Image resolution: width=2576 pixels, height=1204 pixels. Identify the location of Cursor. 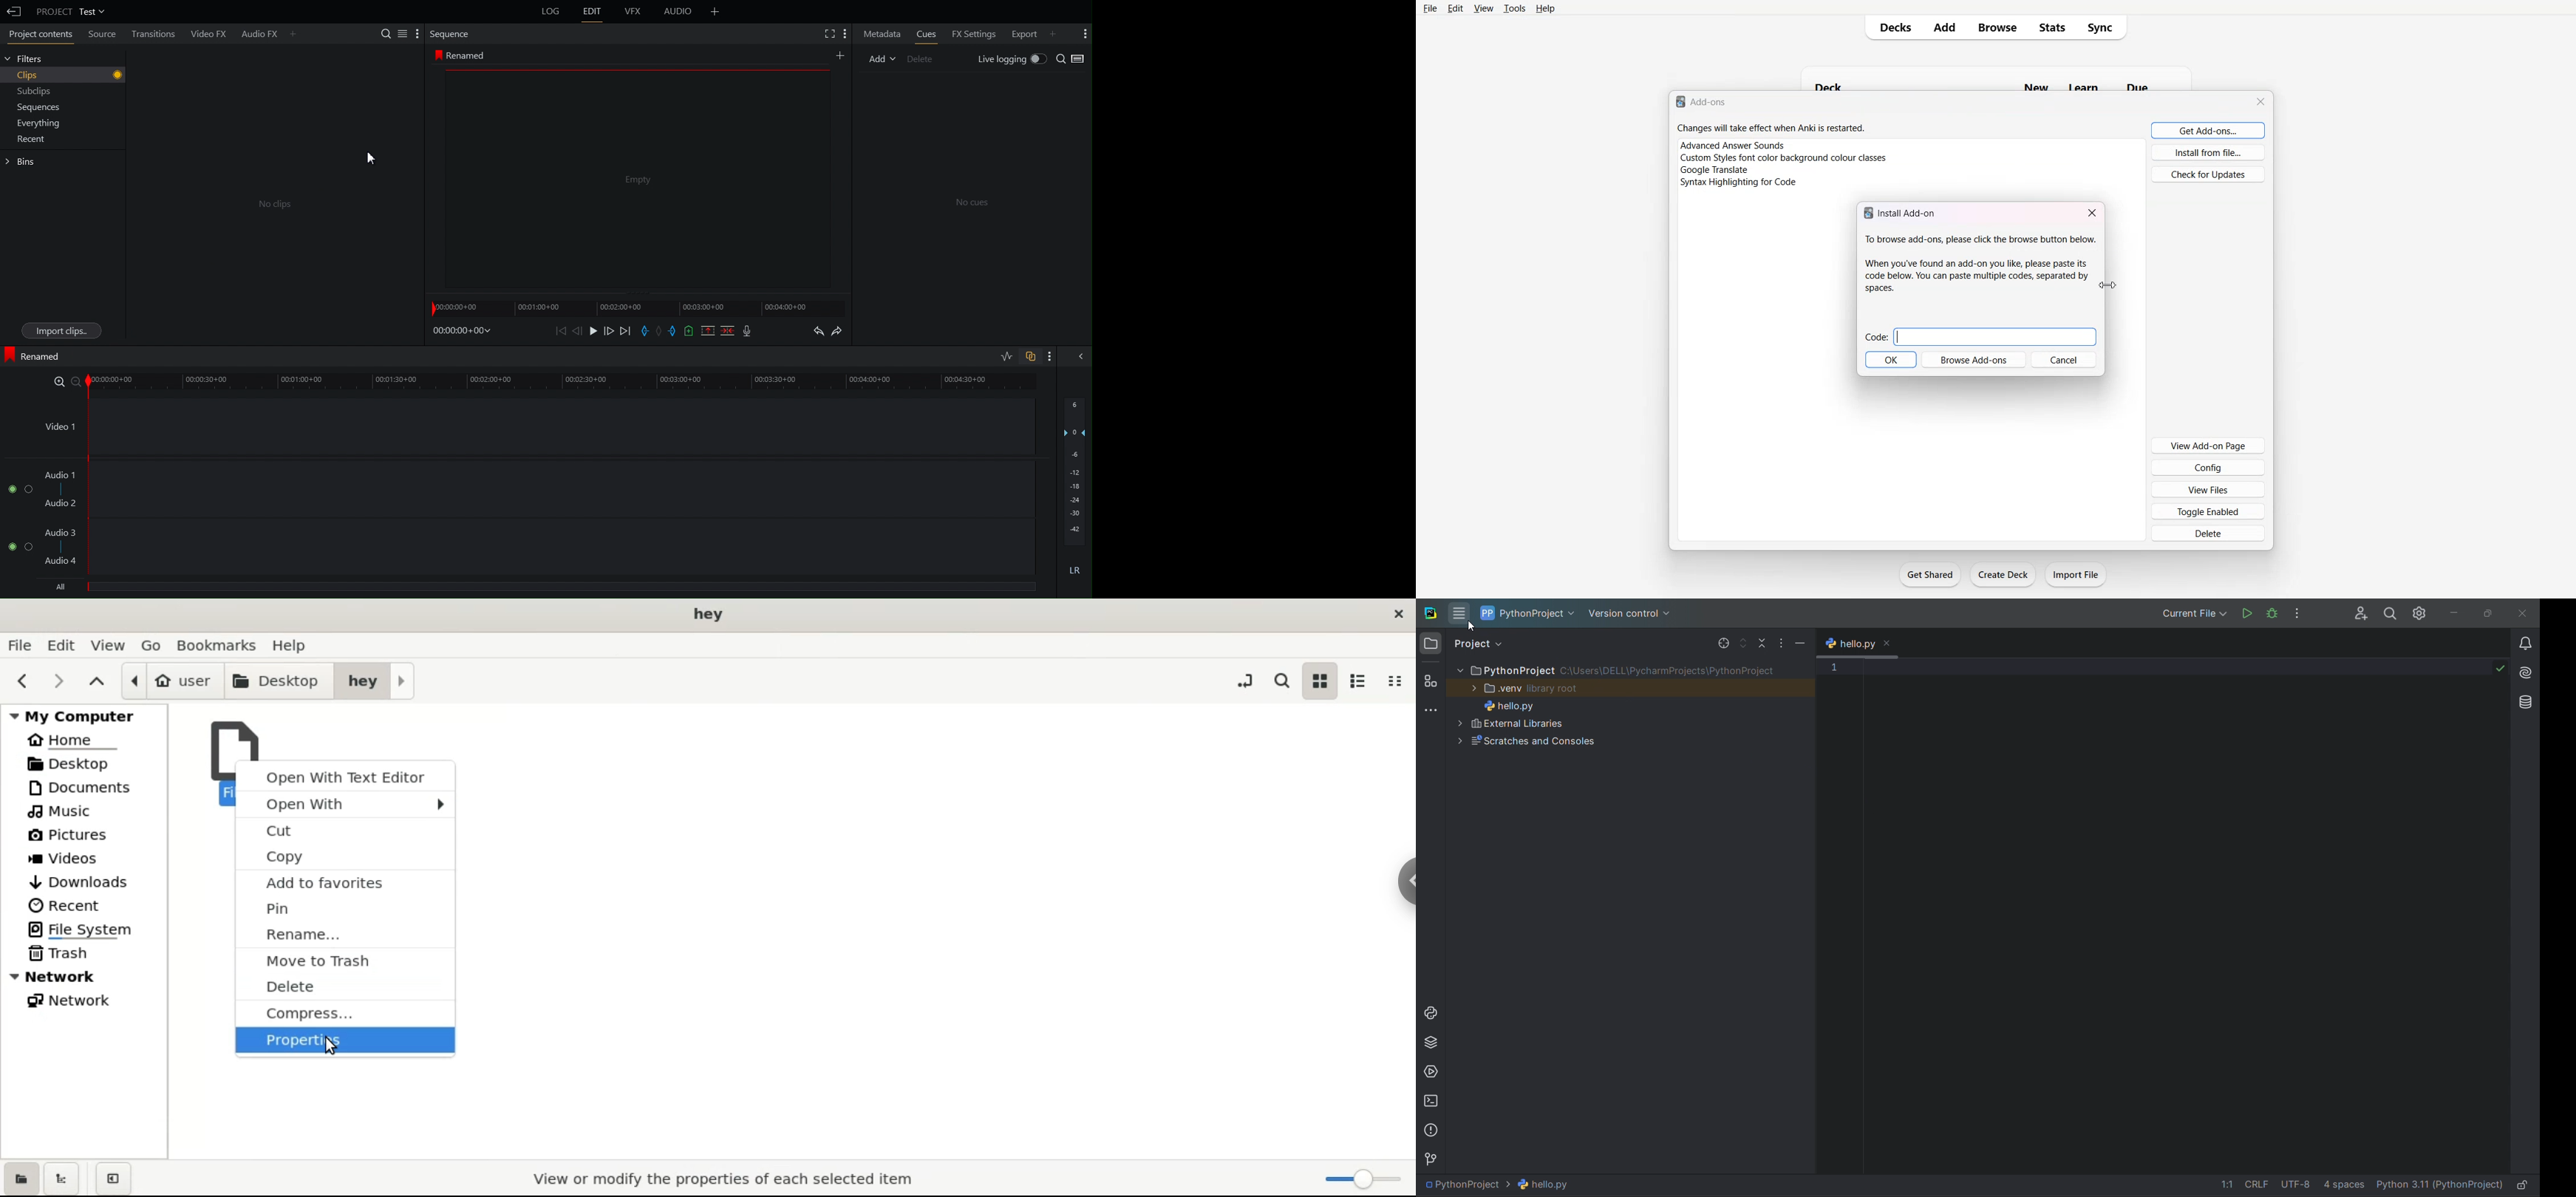
(373, 162).